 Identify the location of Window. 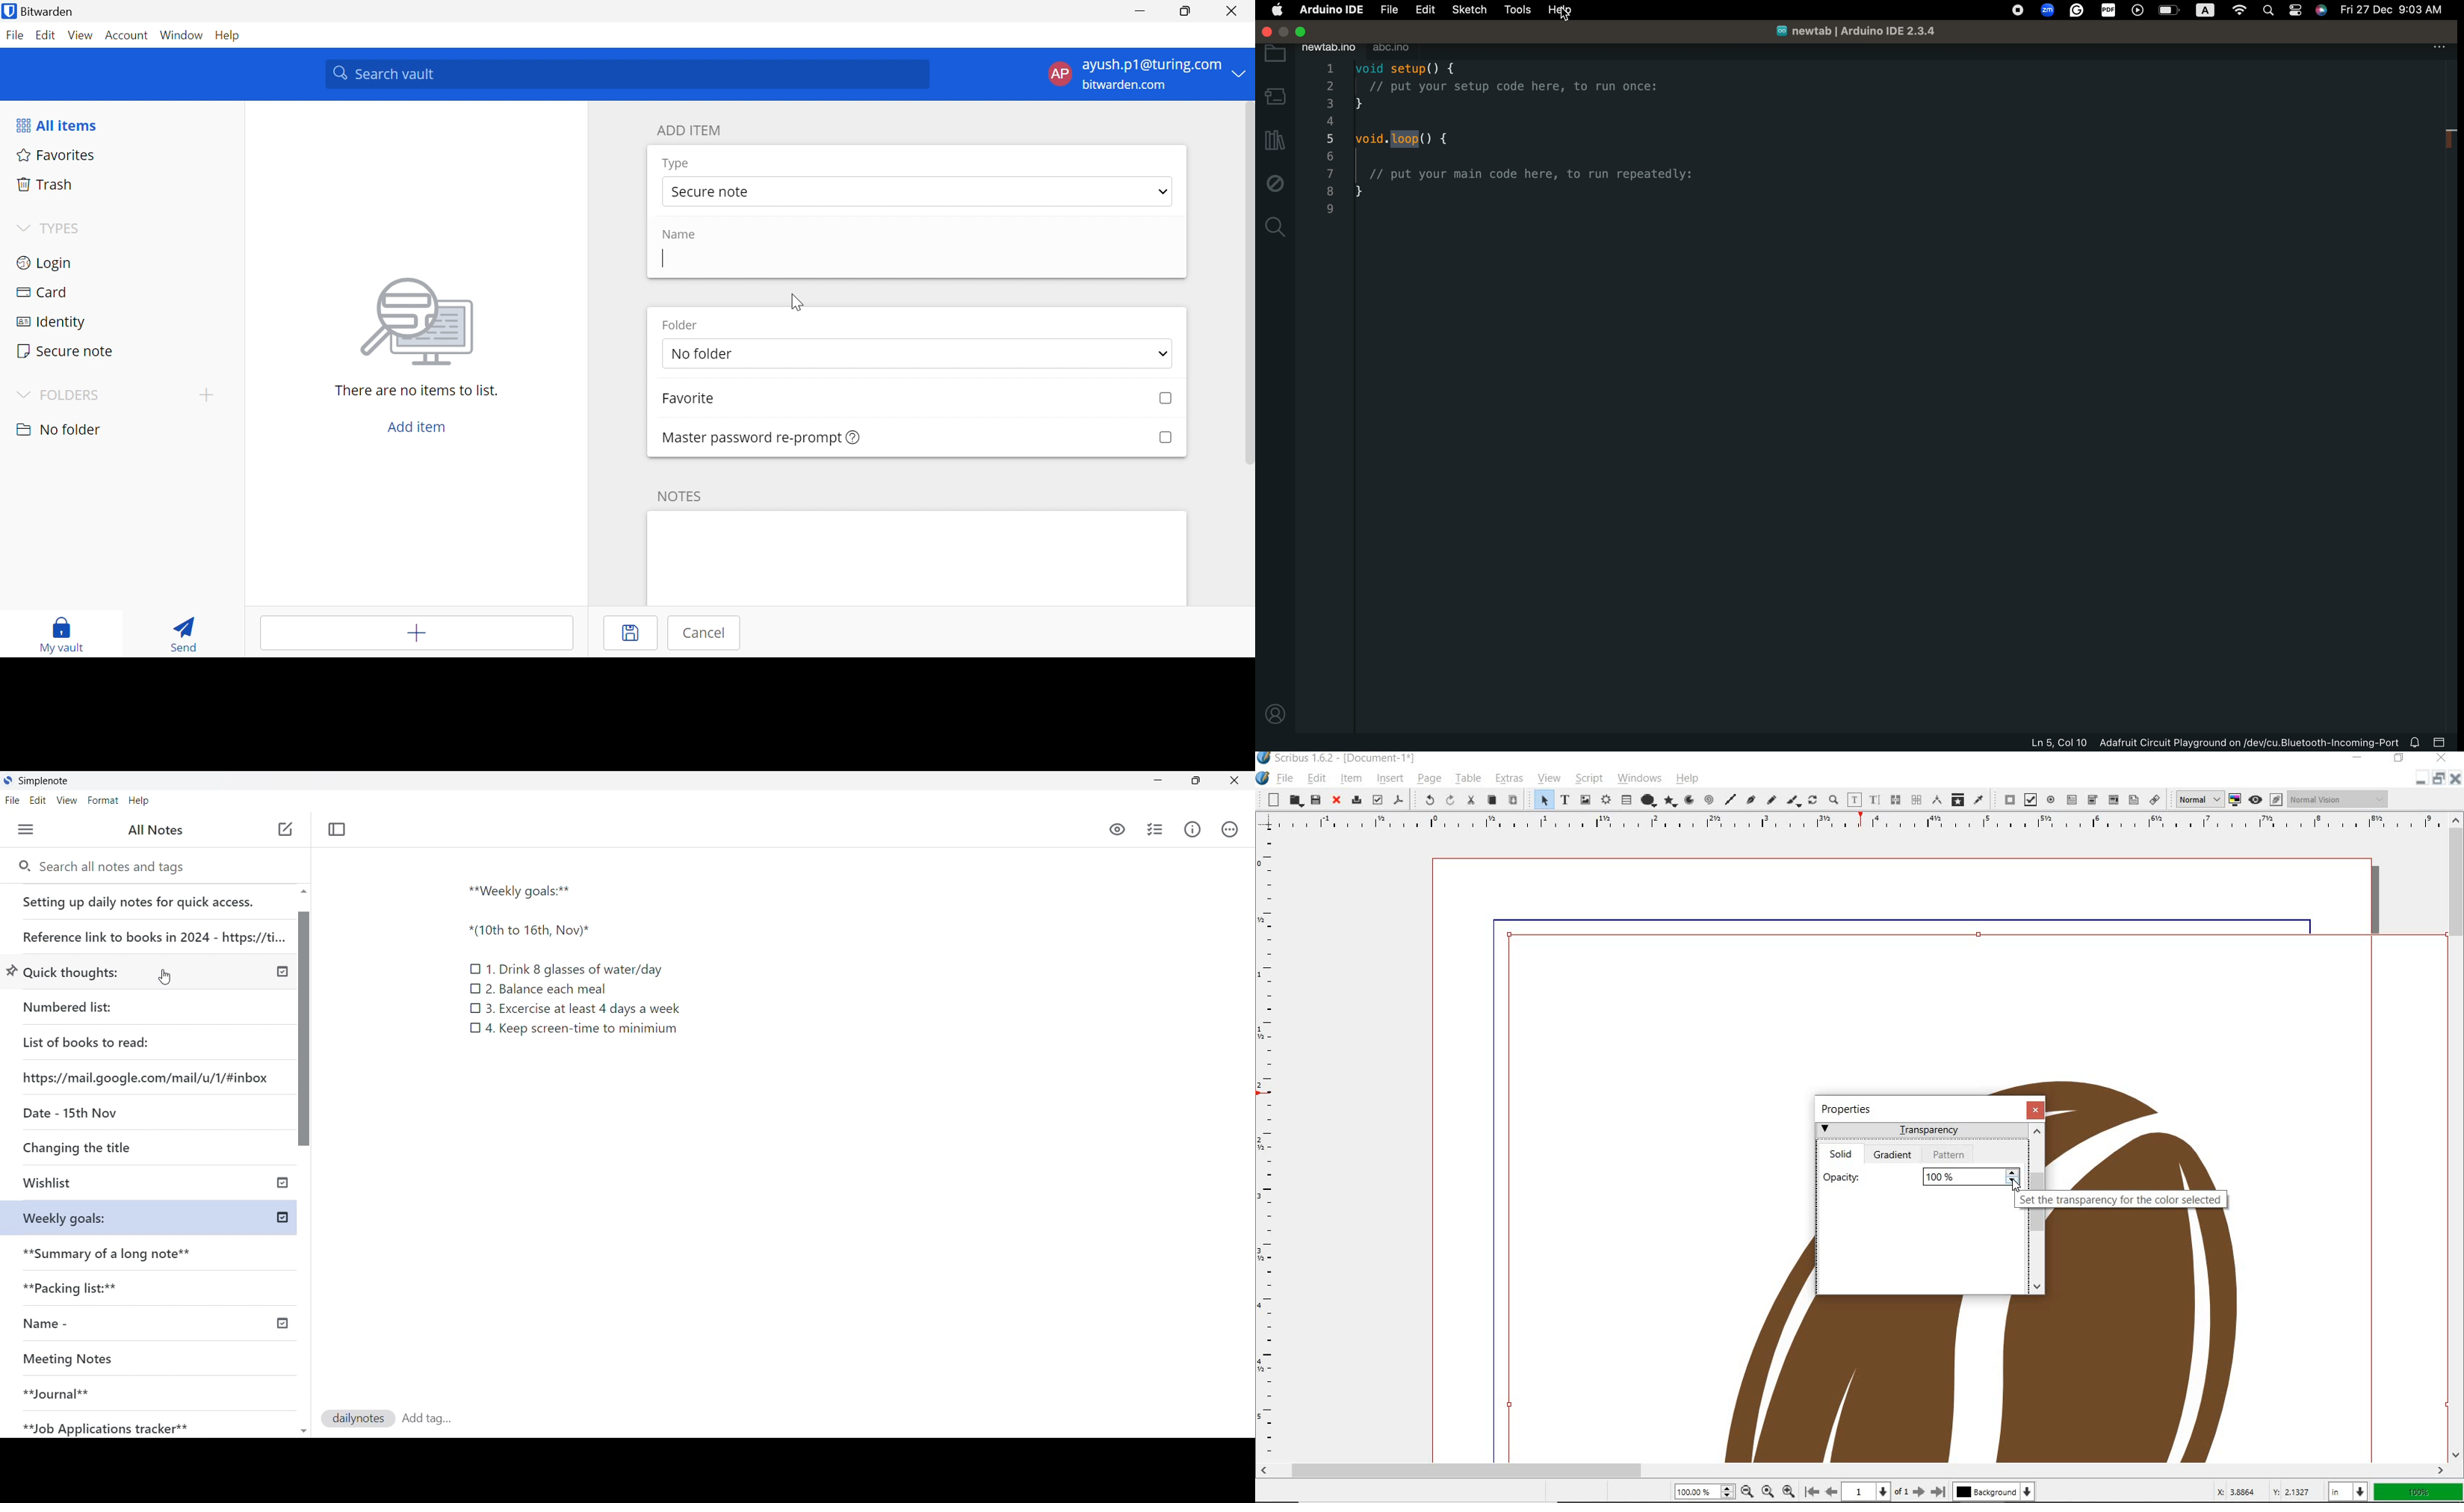
(183, 35).